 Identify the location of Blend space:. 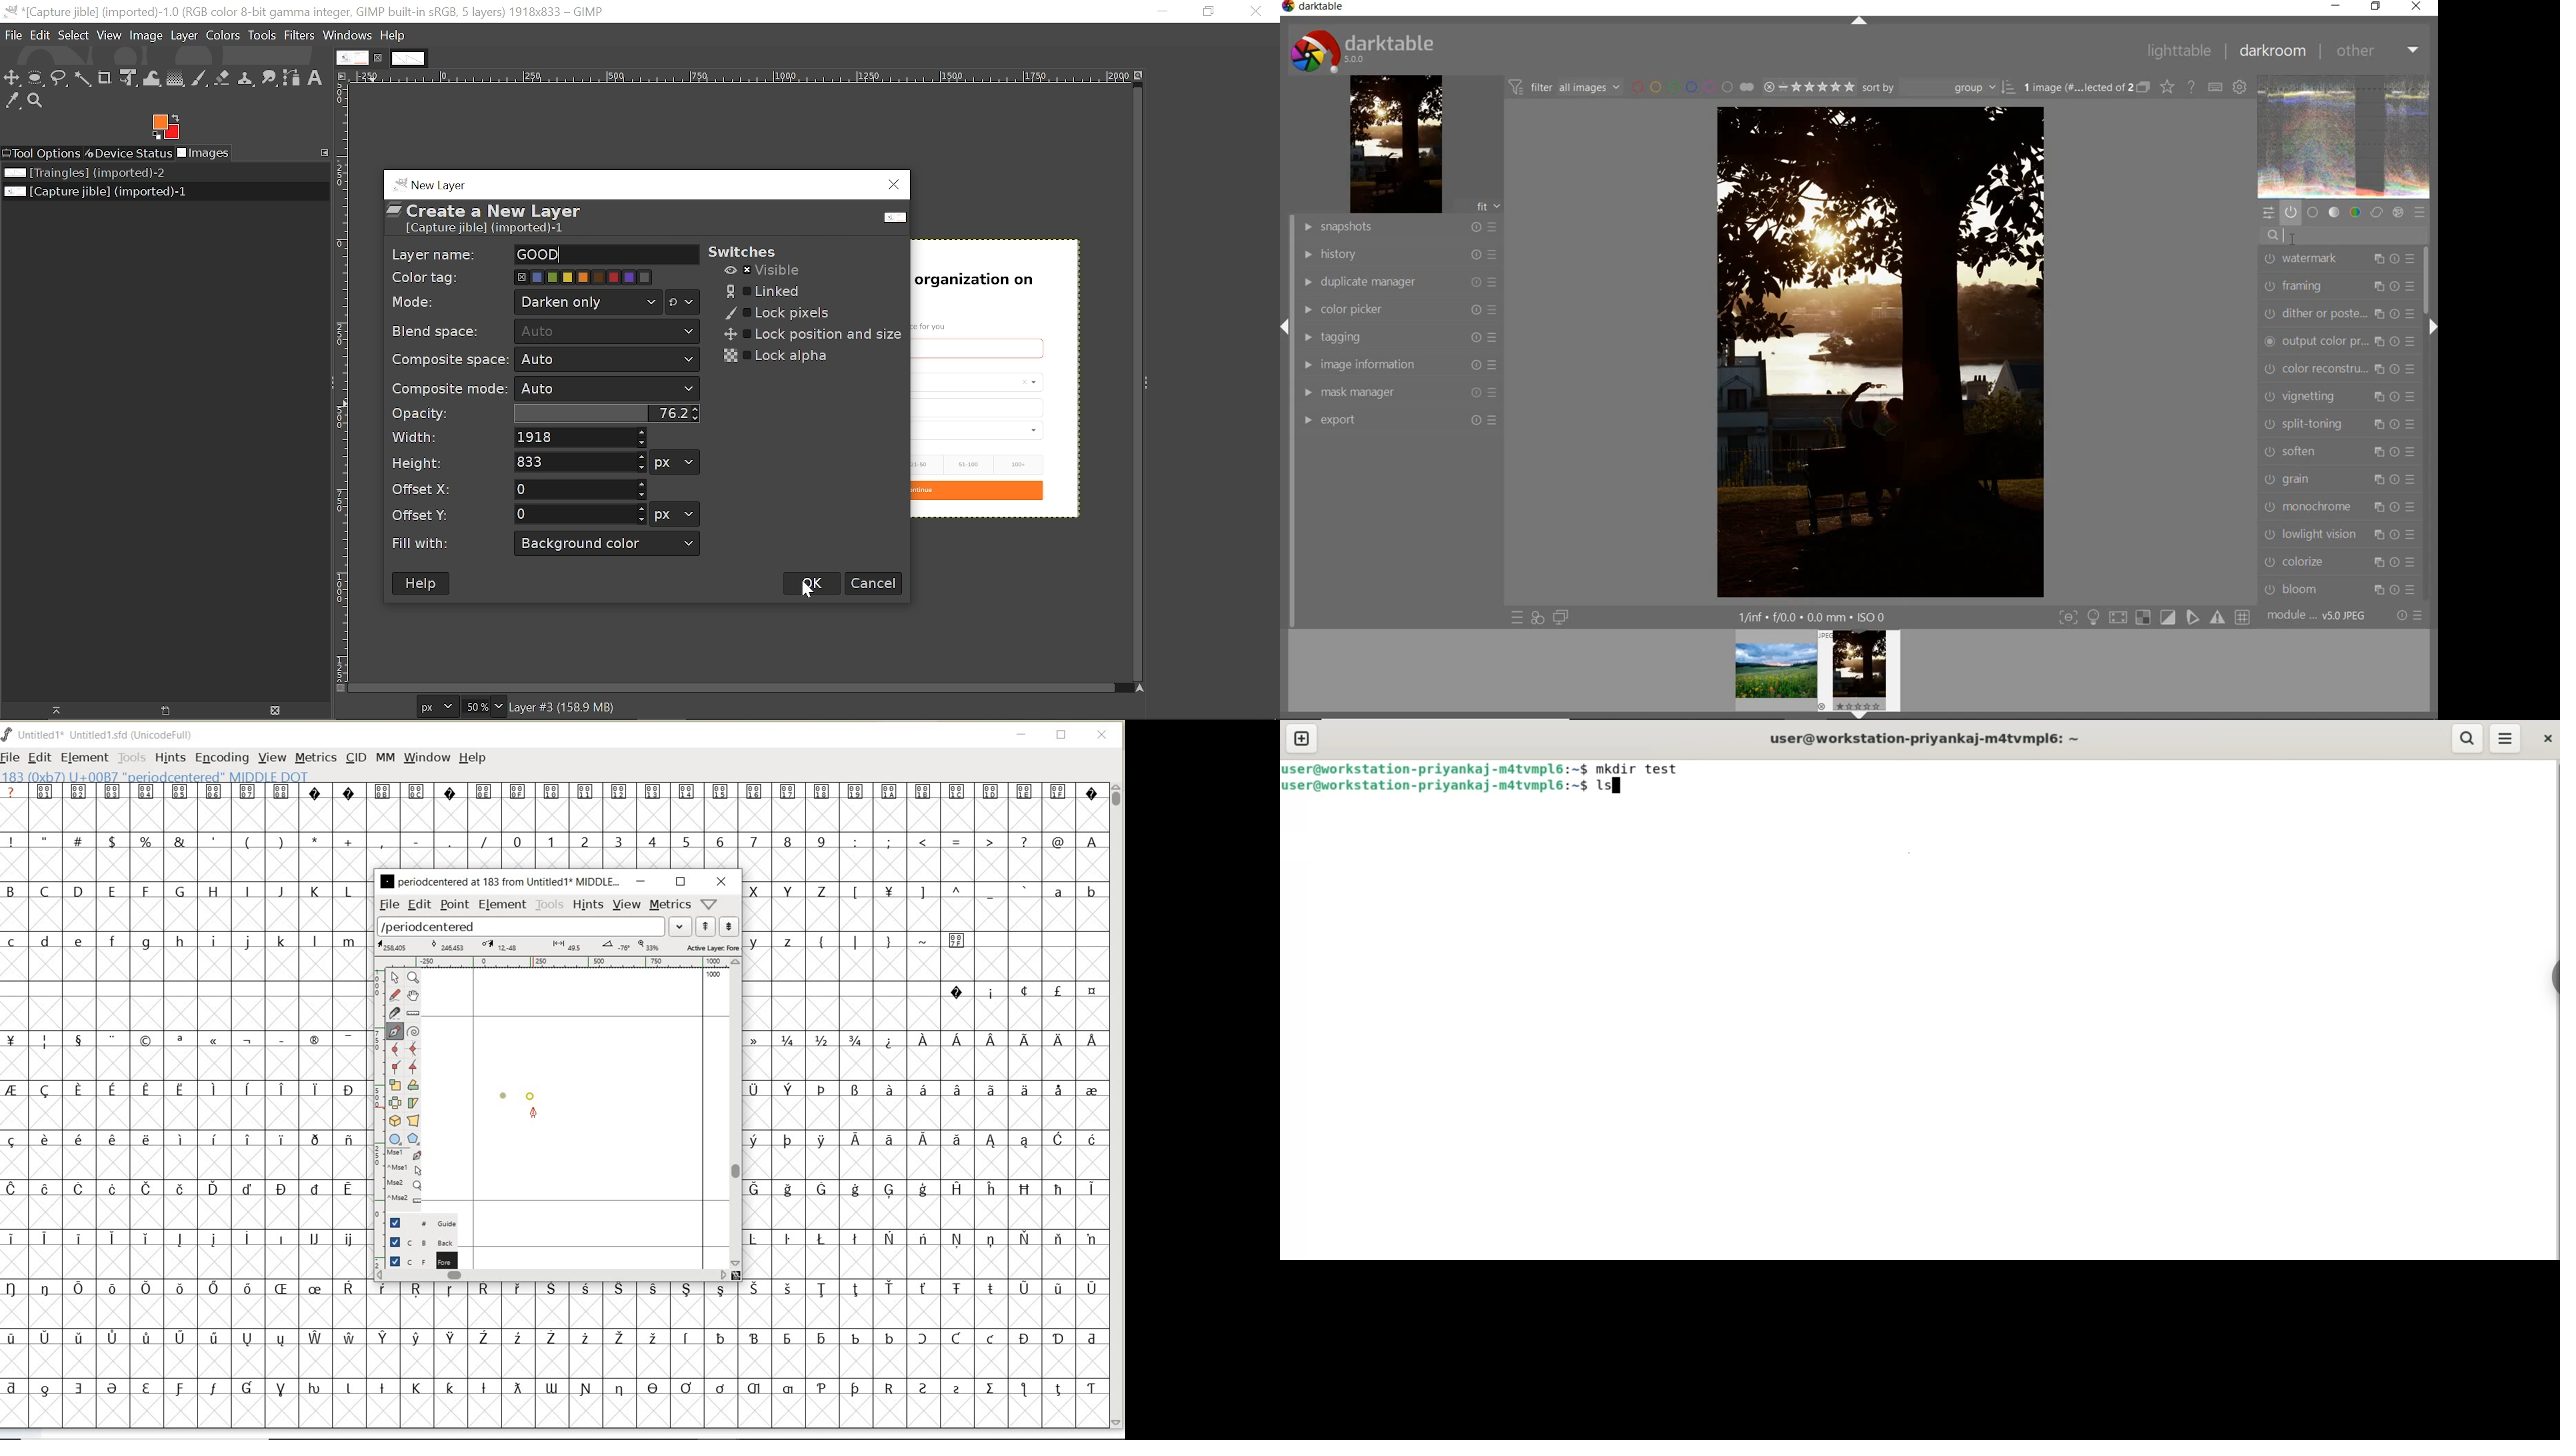
(440, 331).